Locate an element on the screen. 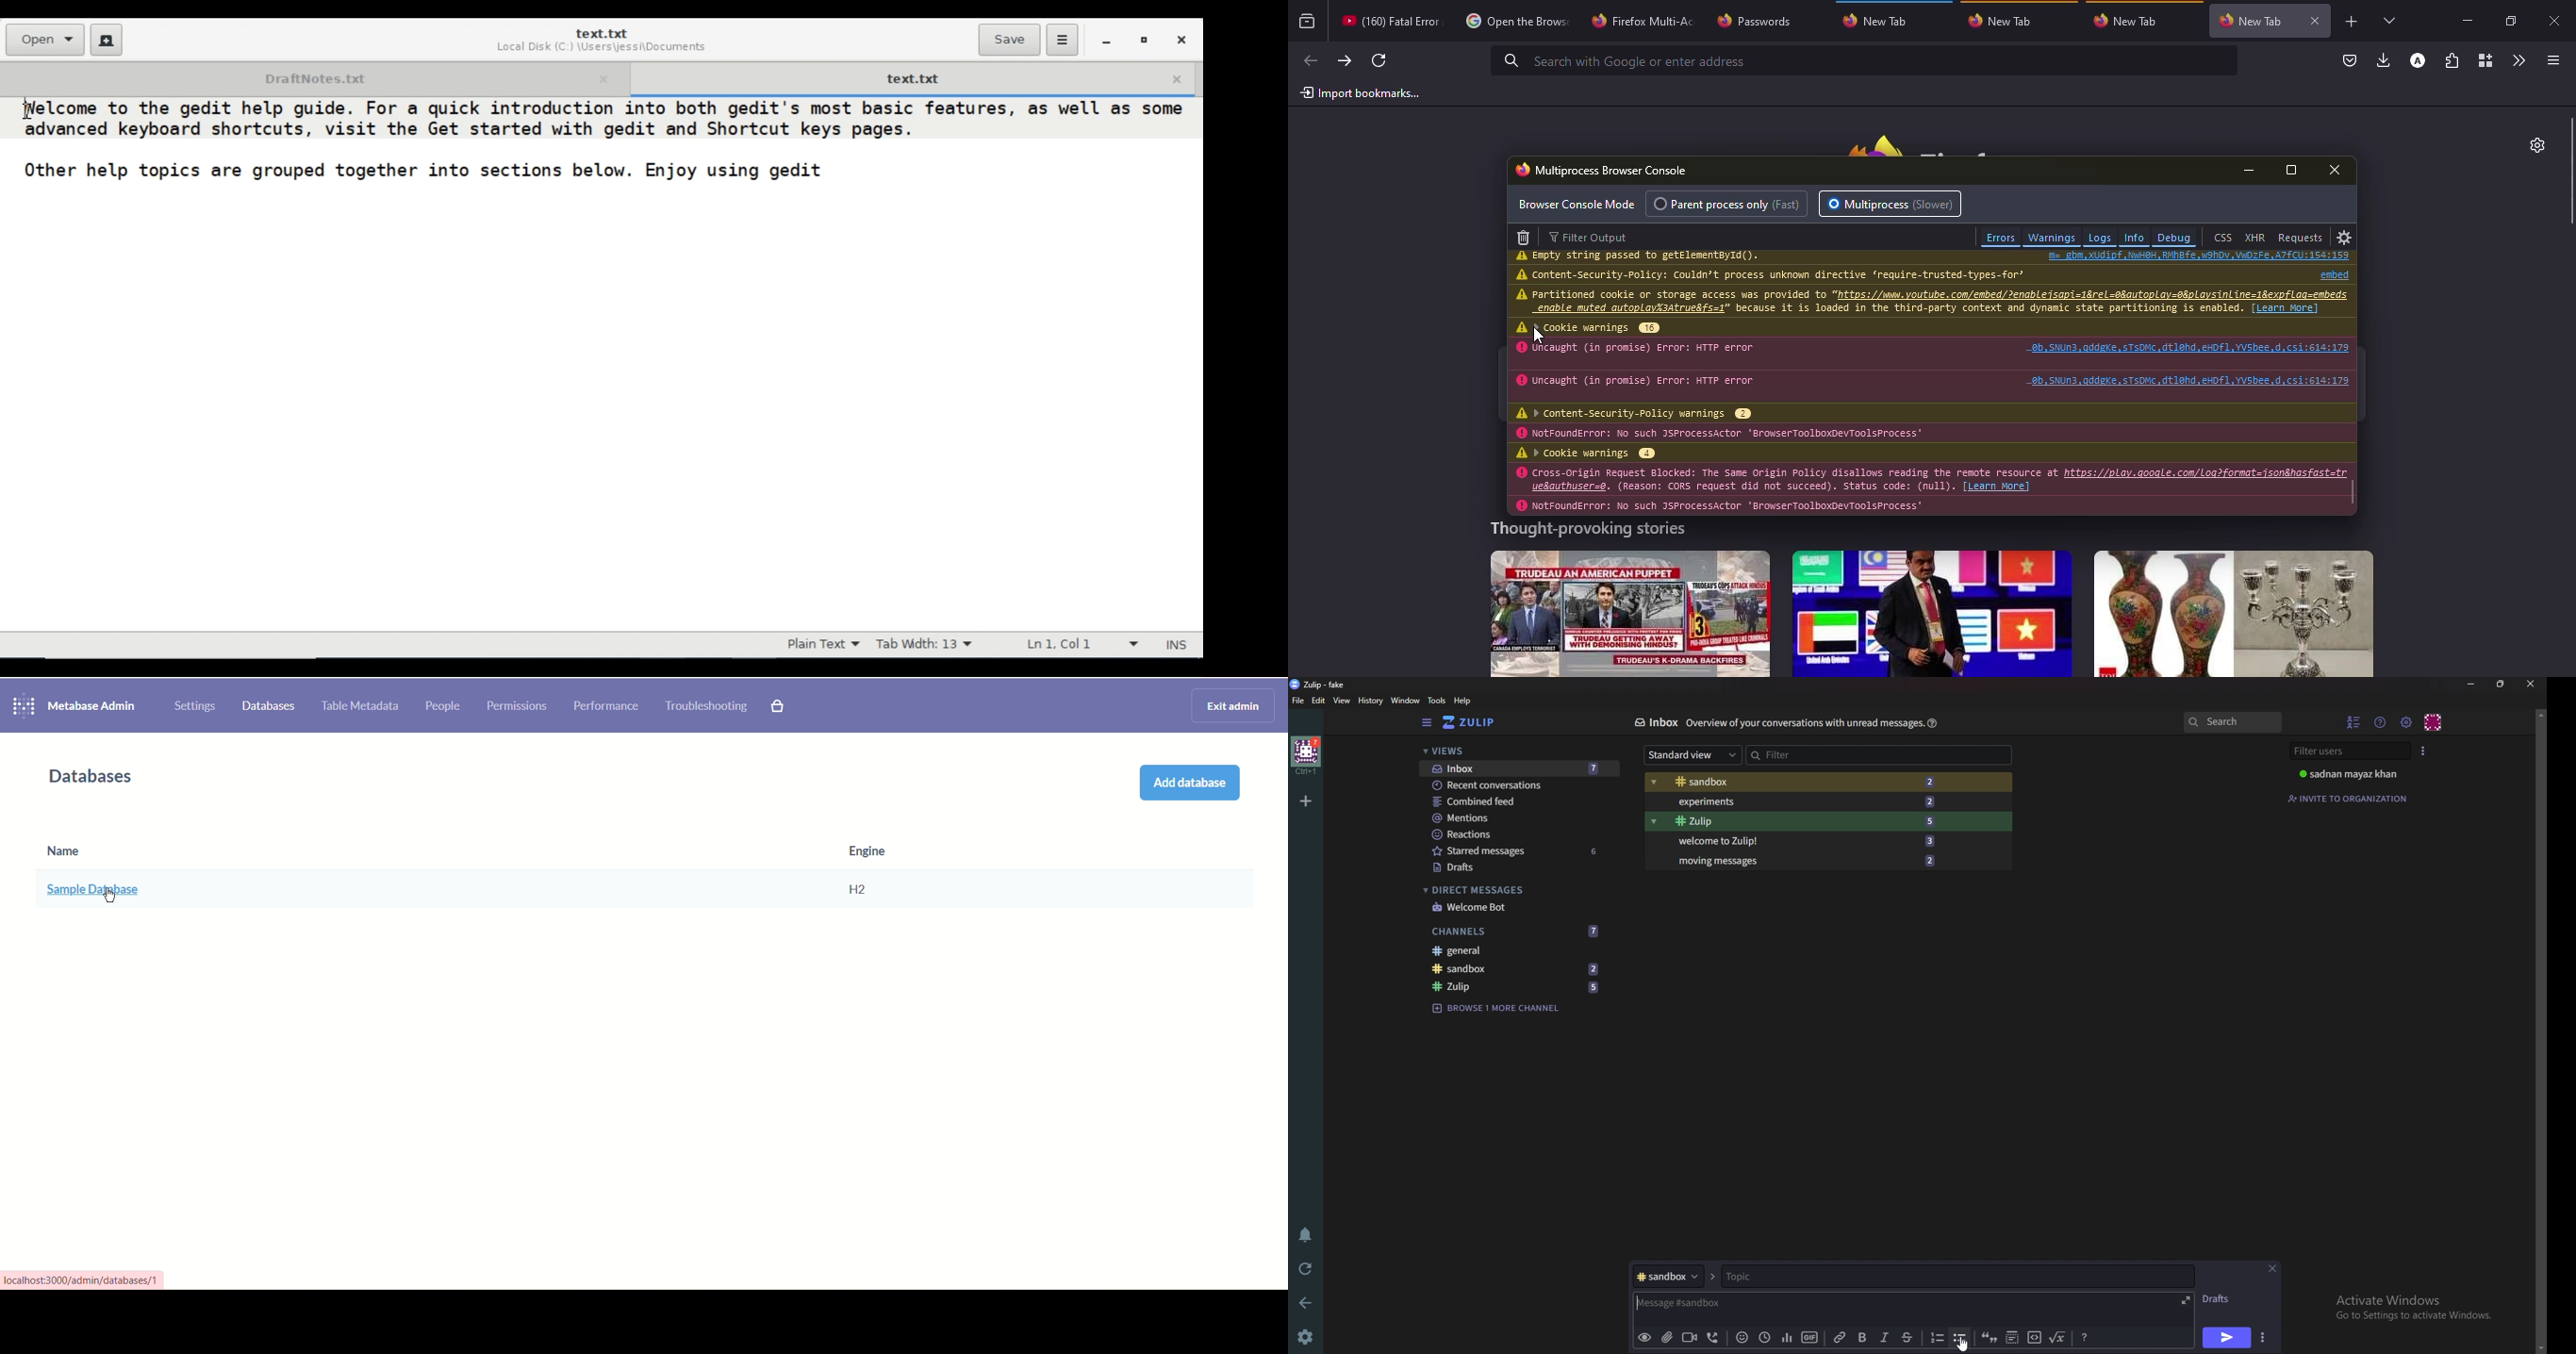 This screenshot has height=1372, width=2576. File type is located at coordinates (821, 644).